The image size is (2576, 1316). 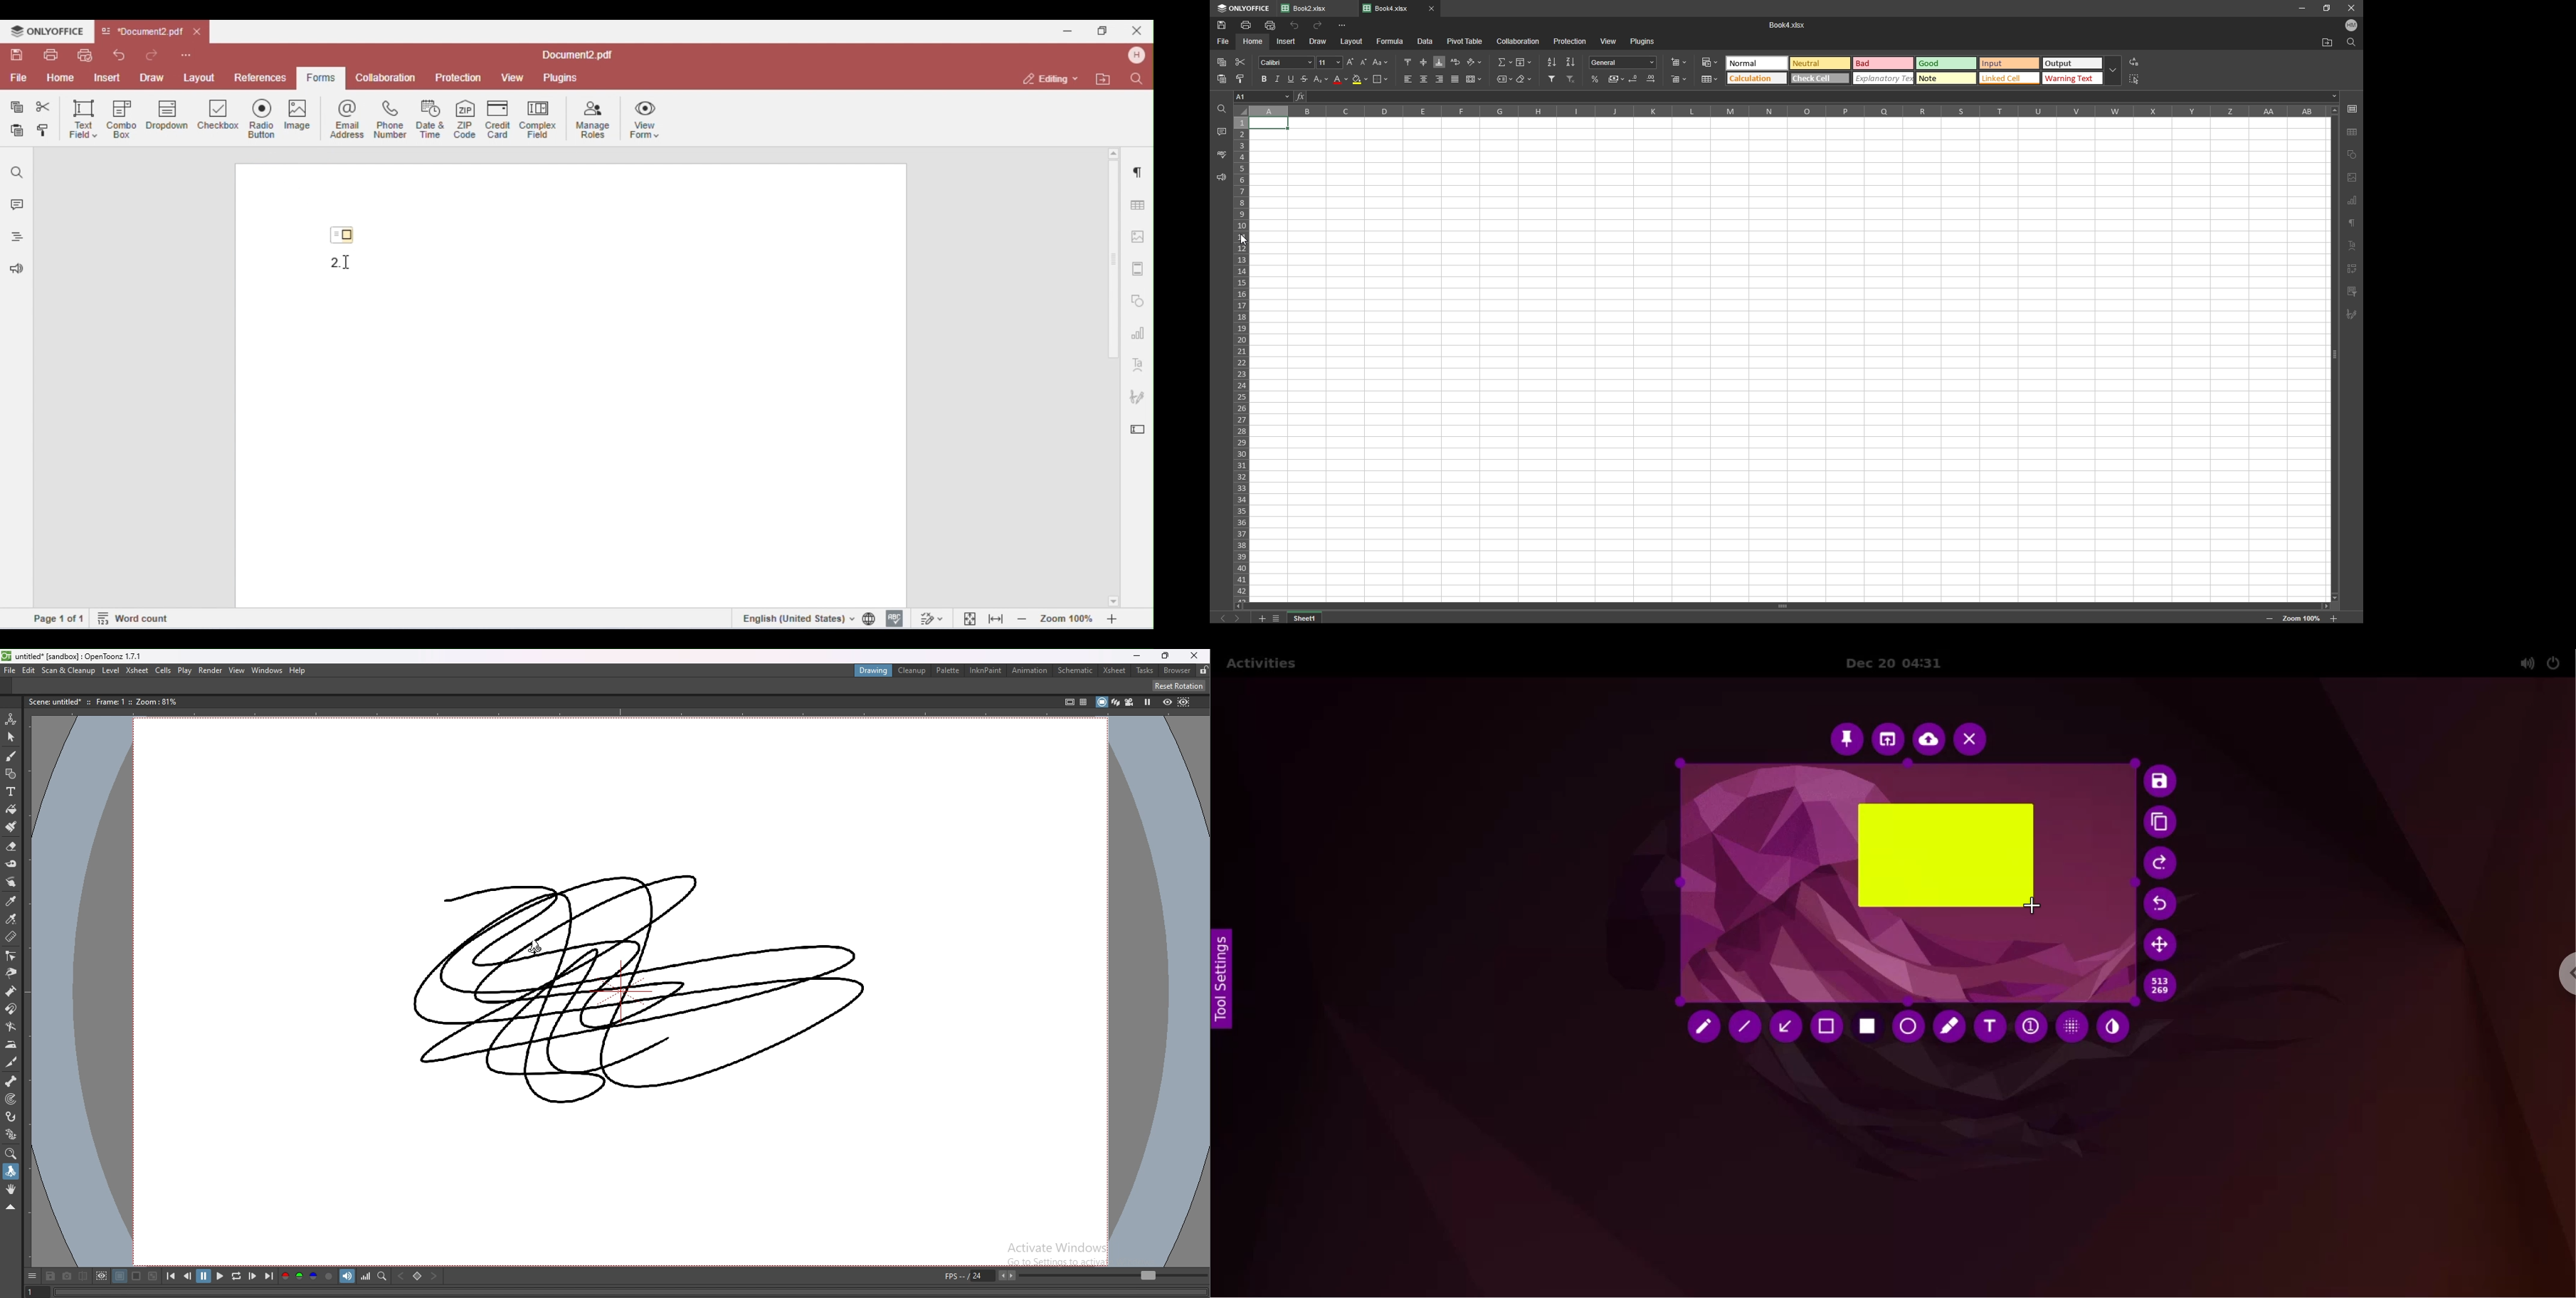 I want to click on cells, so click(x=164, y=670).